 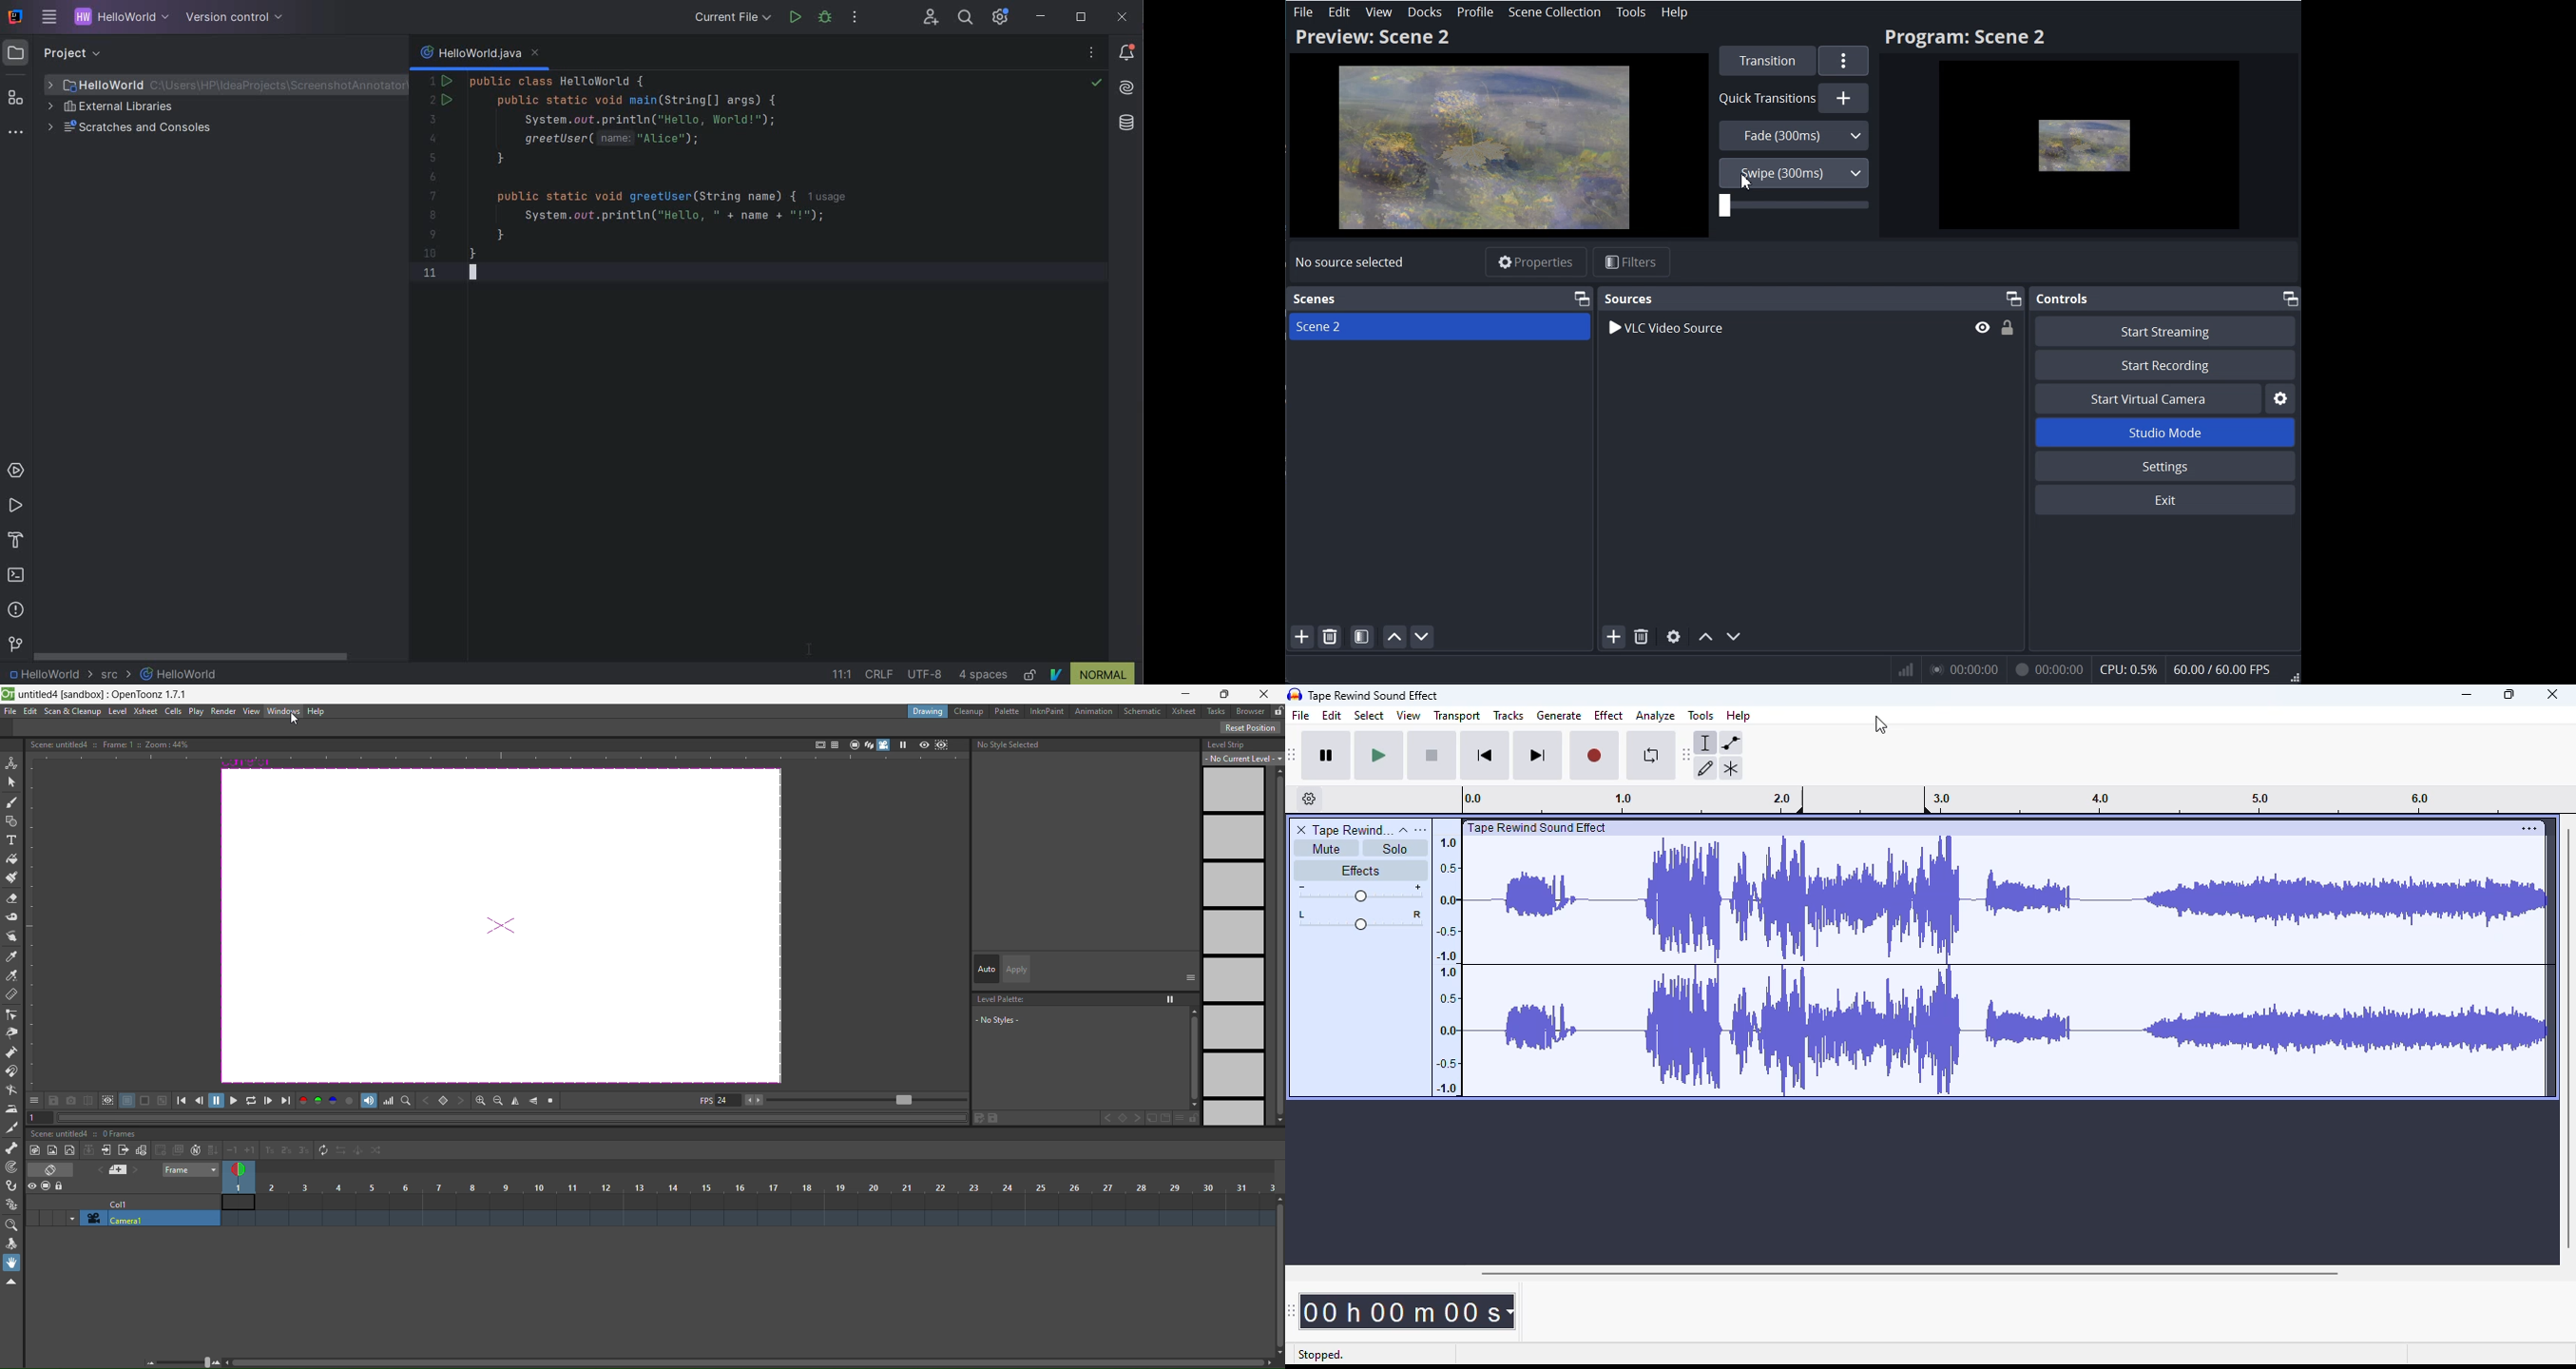 I want to click on effect, so click(x=1608, y=716).